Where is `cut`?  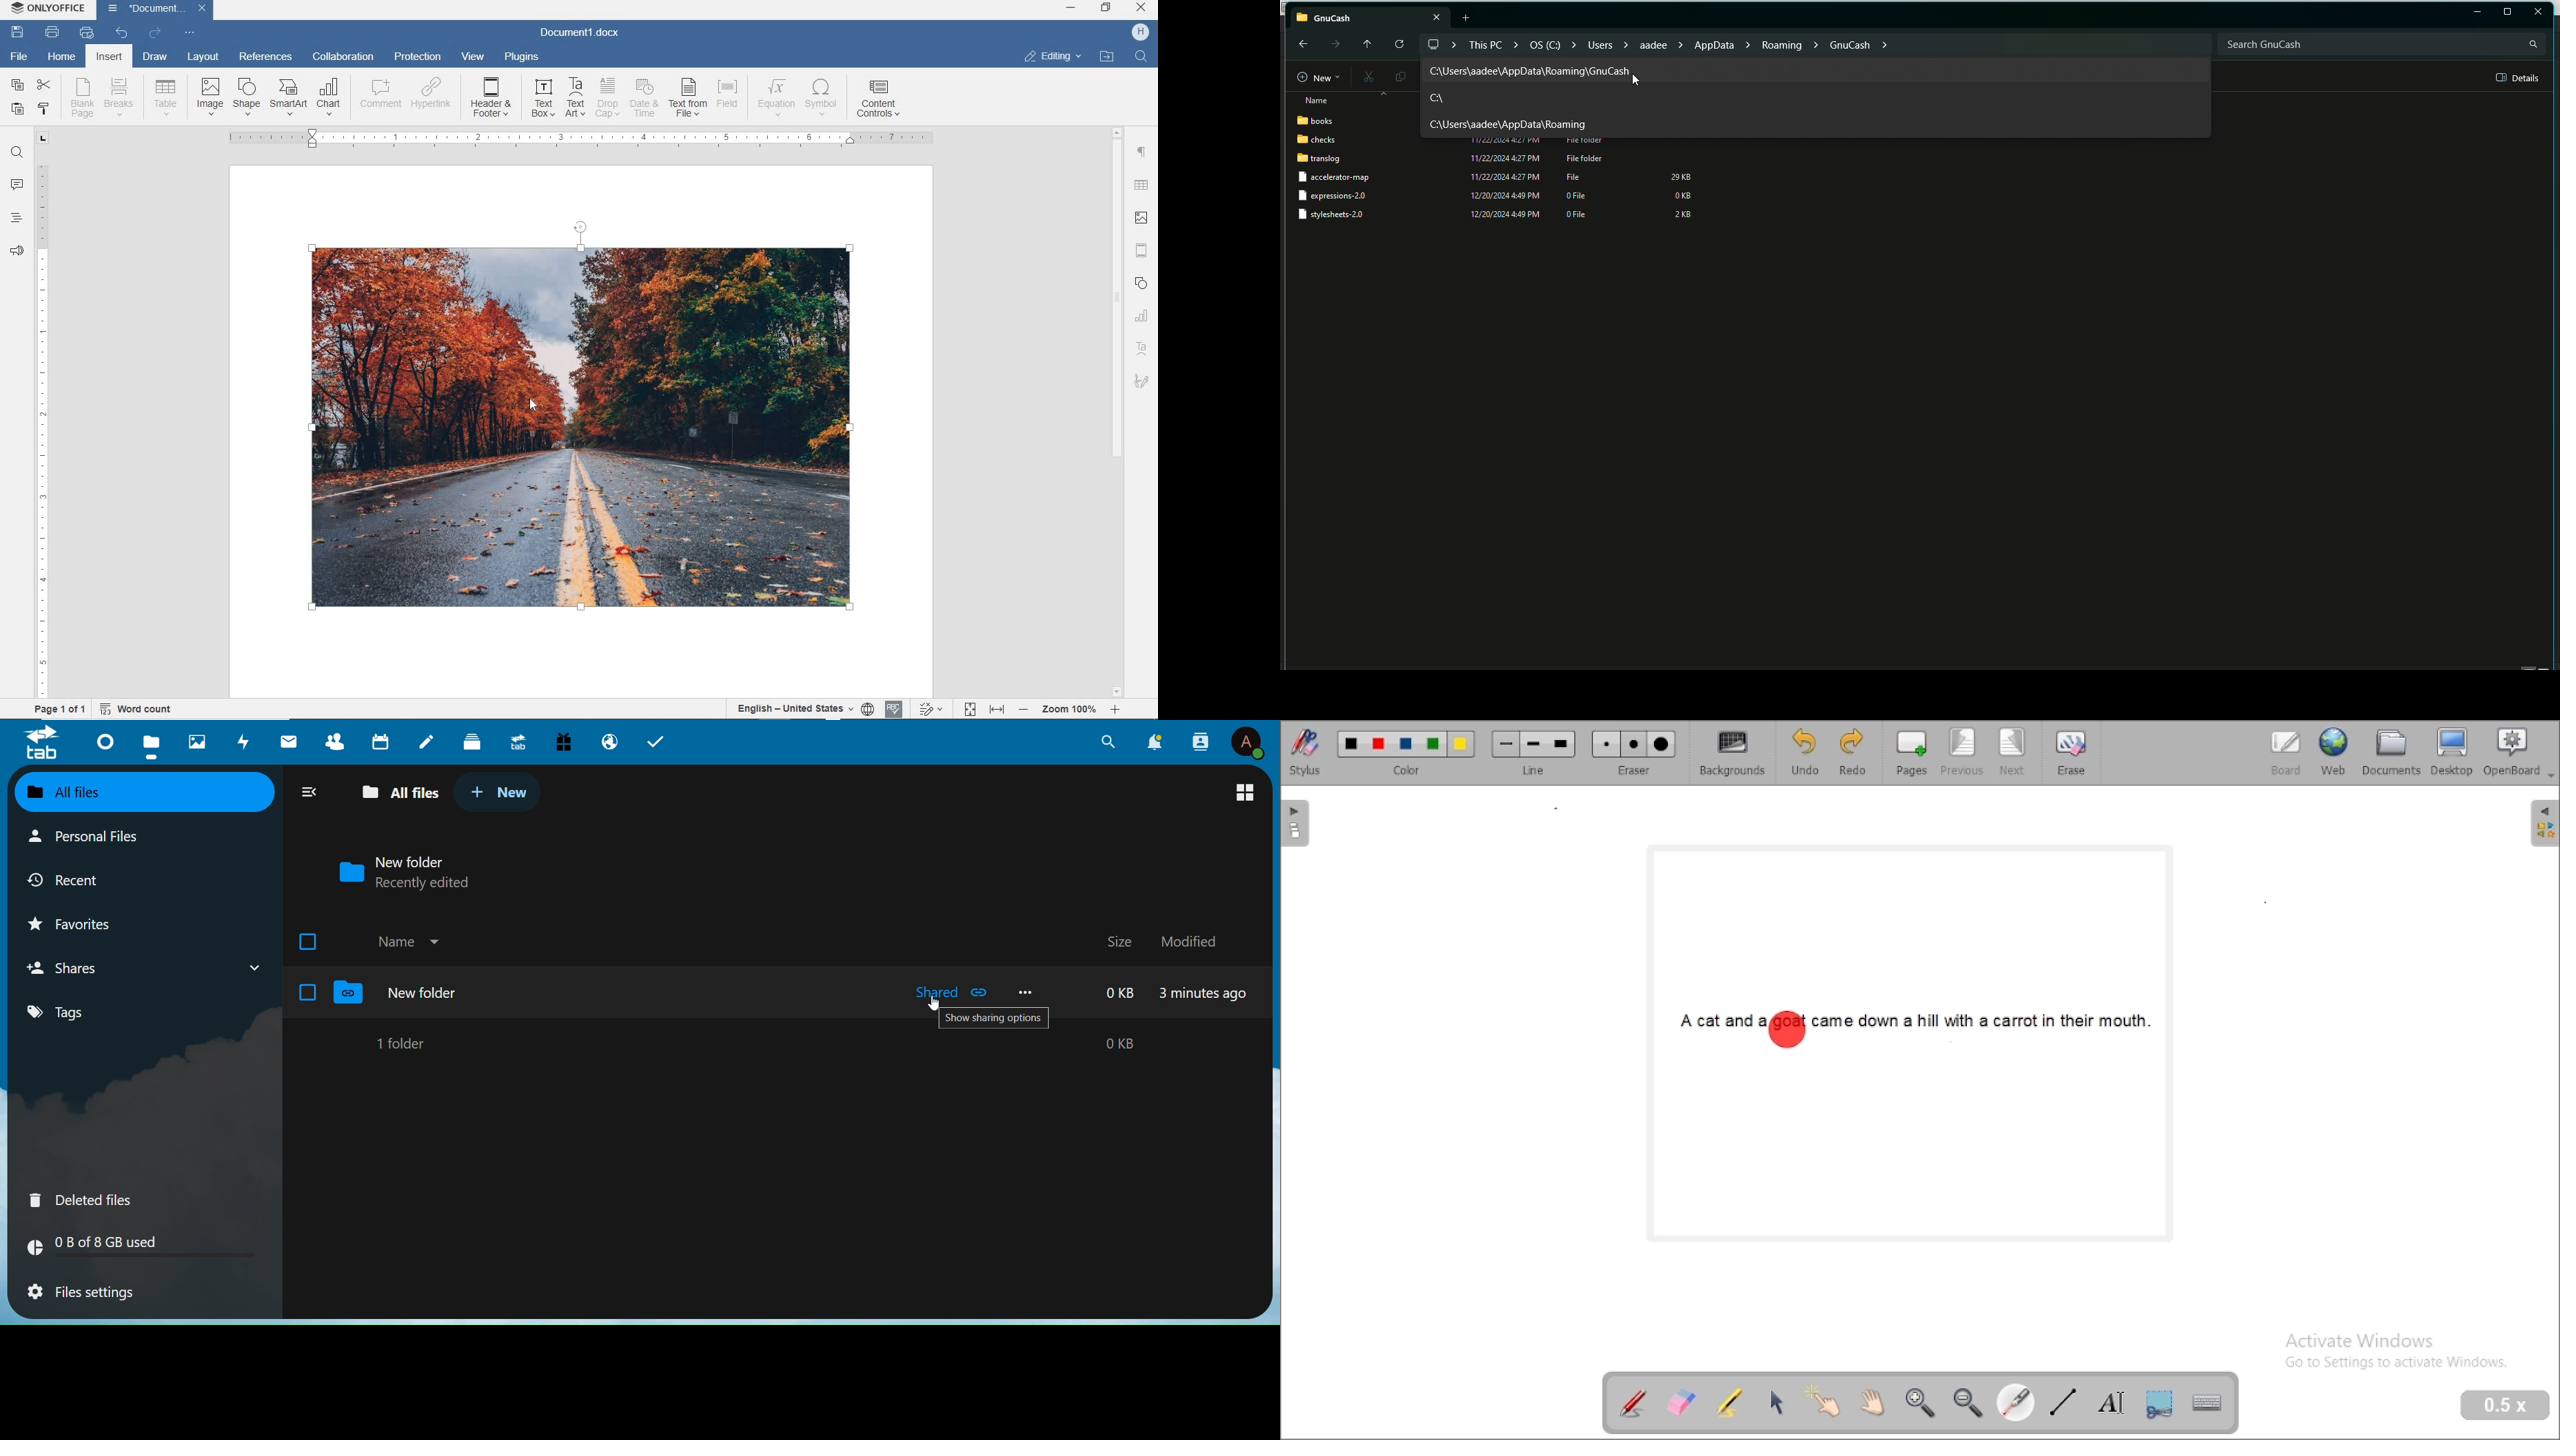
cut is located at coordinates (44, 84).